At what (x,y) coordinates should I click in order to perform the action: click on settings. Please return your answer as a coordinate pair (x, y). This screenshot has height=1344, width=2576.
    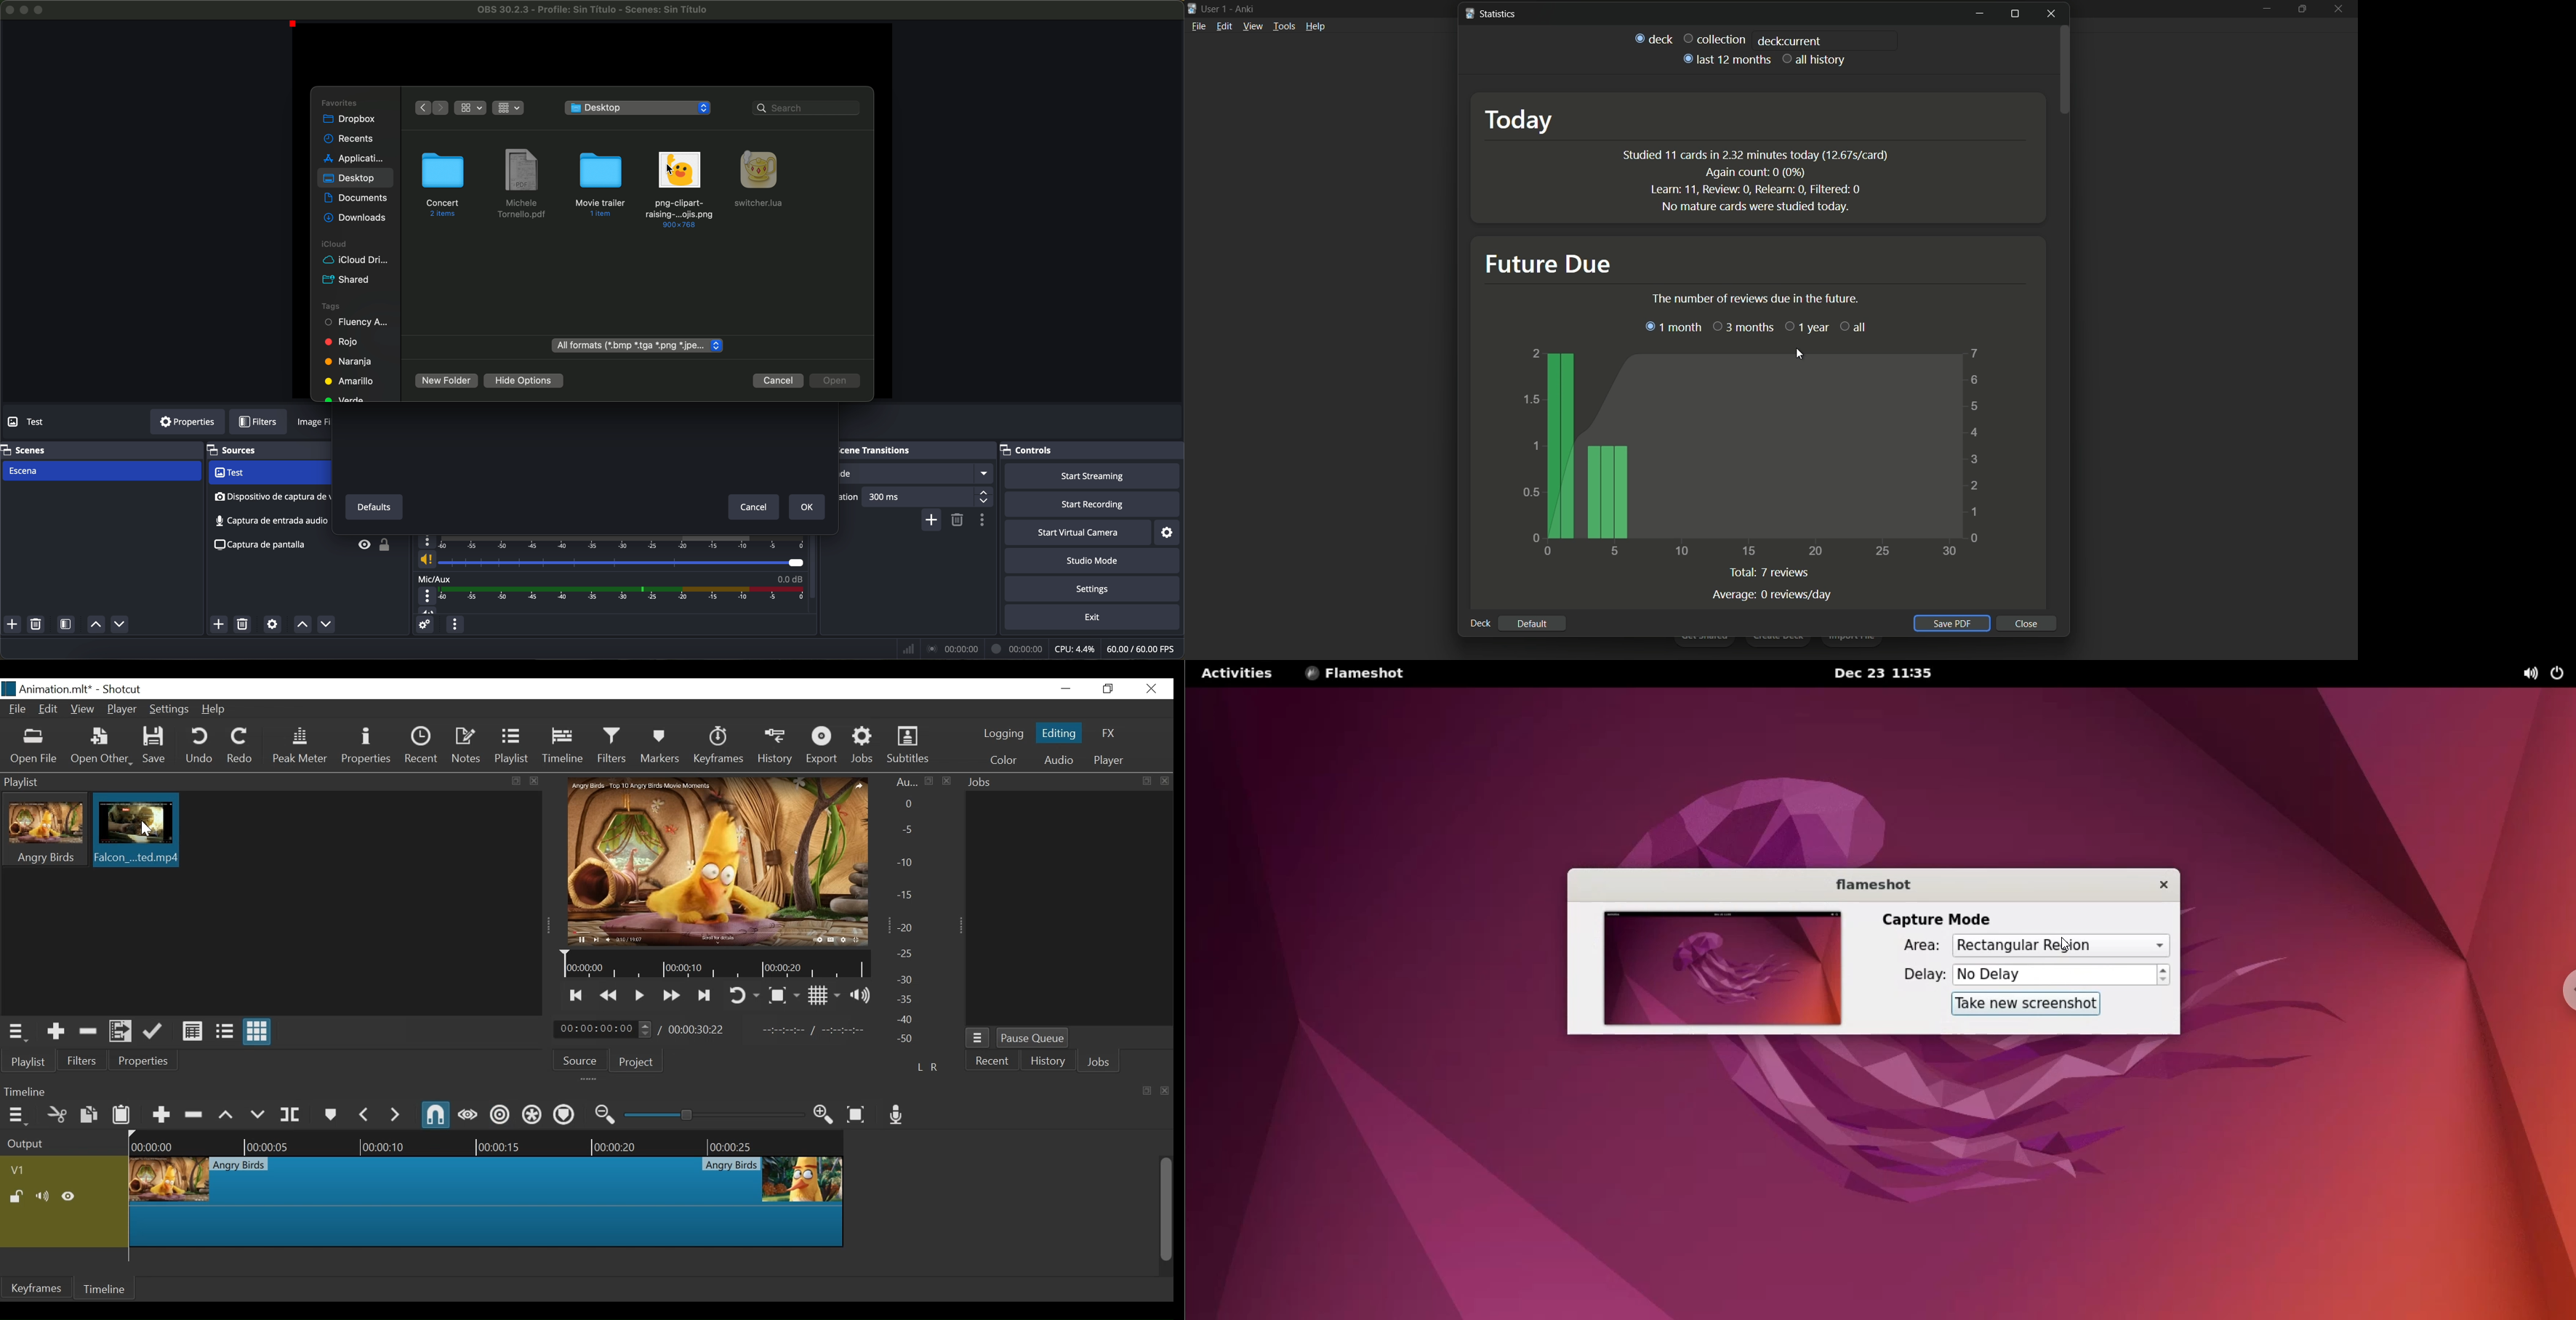
    Looking at the image, I should click on (1095, 590).